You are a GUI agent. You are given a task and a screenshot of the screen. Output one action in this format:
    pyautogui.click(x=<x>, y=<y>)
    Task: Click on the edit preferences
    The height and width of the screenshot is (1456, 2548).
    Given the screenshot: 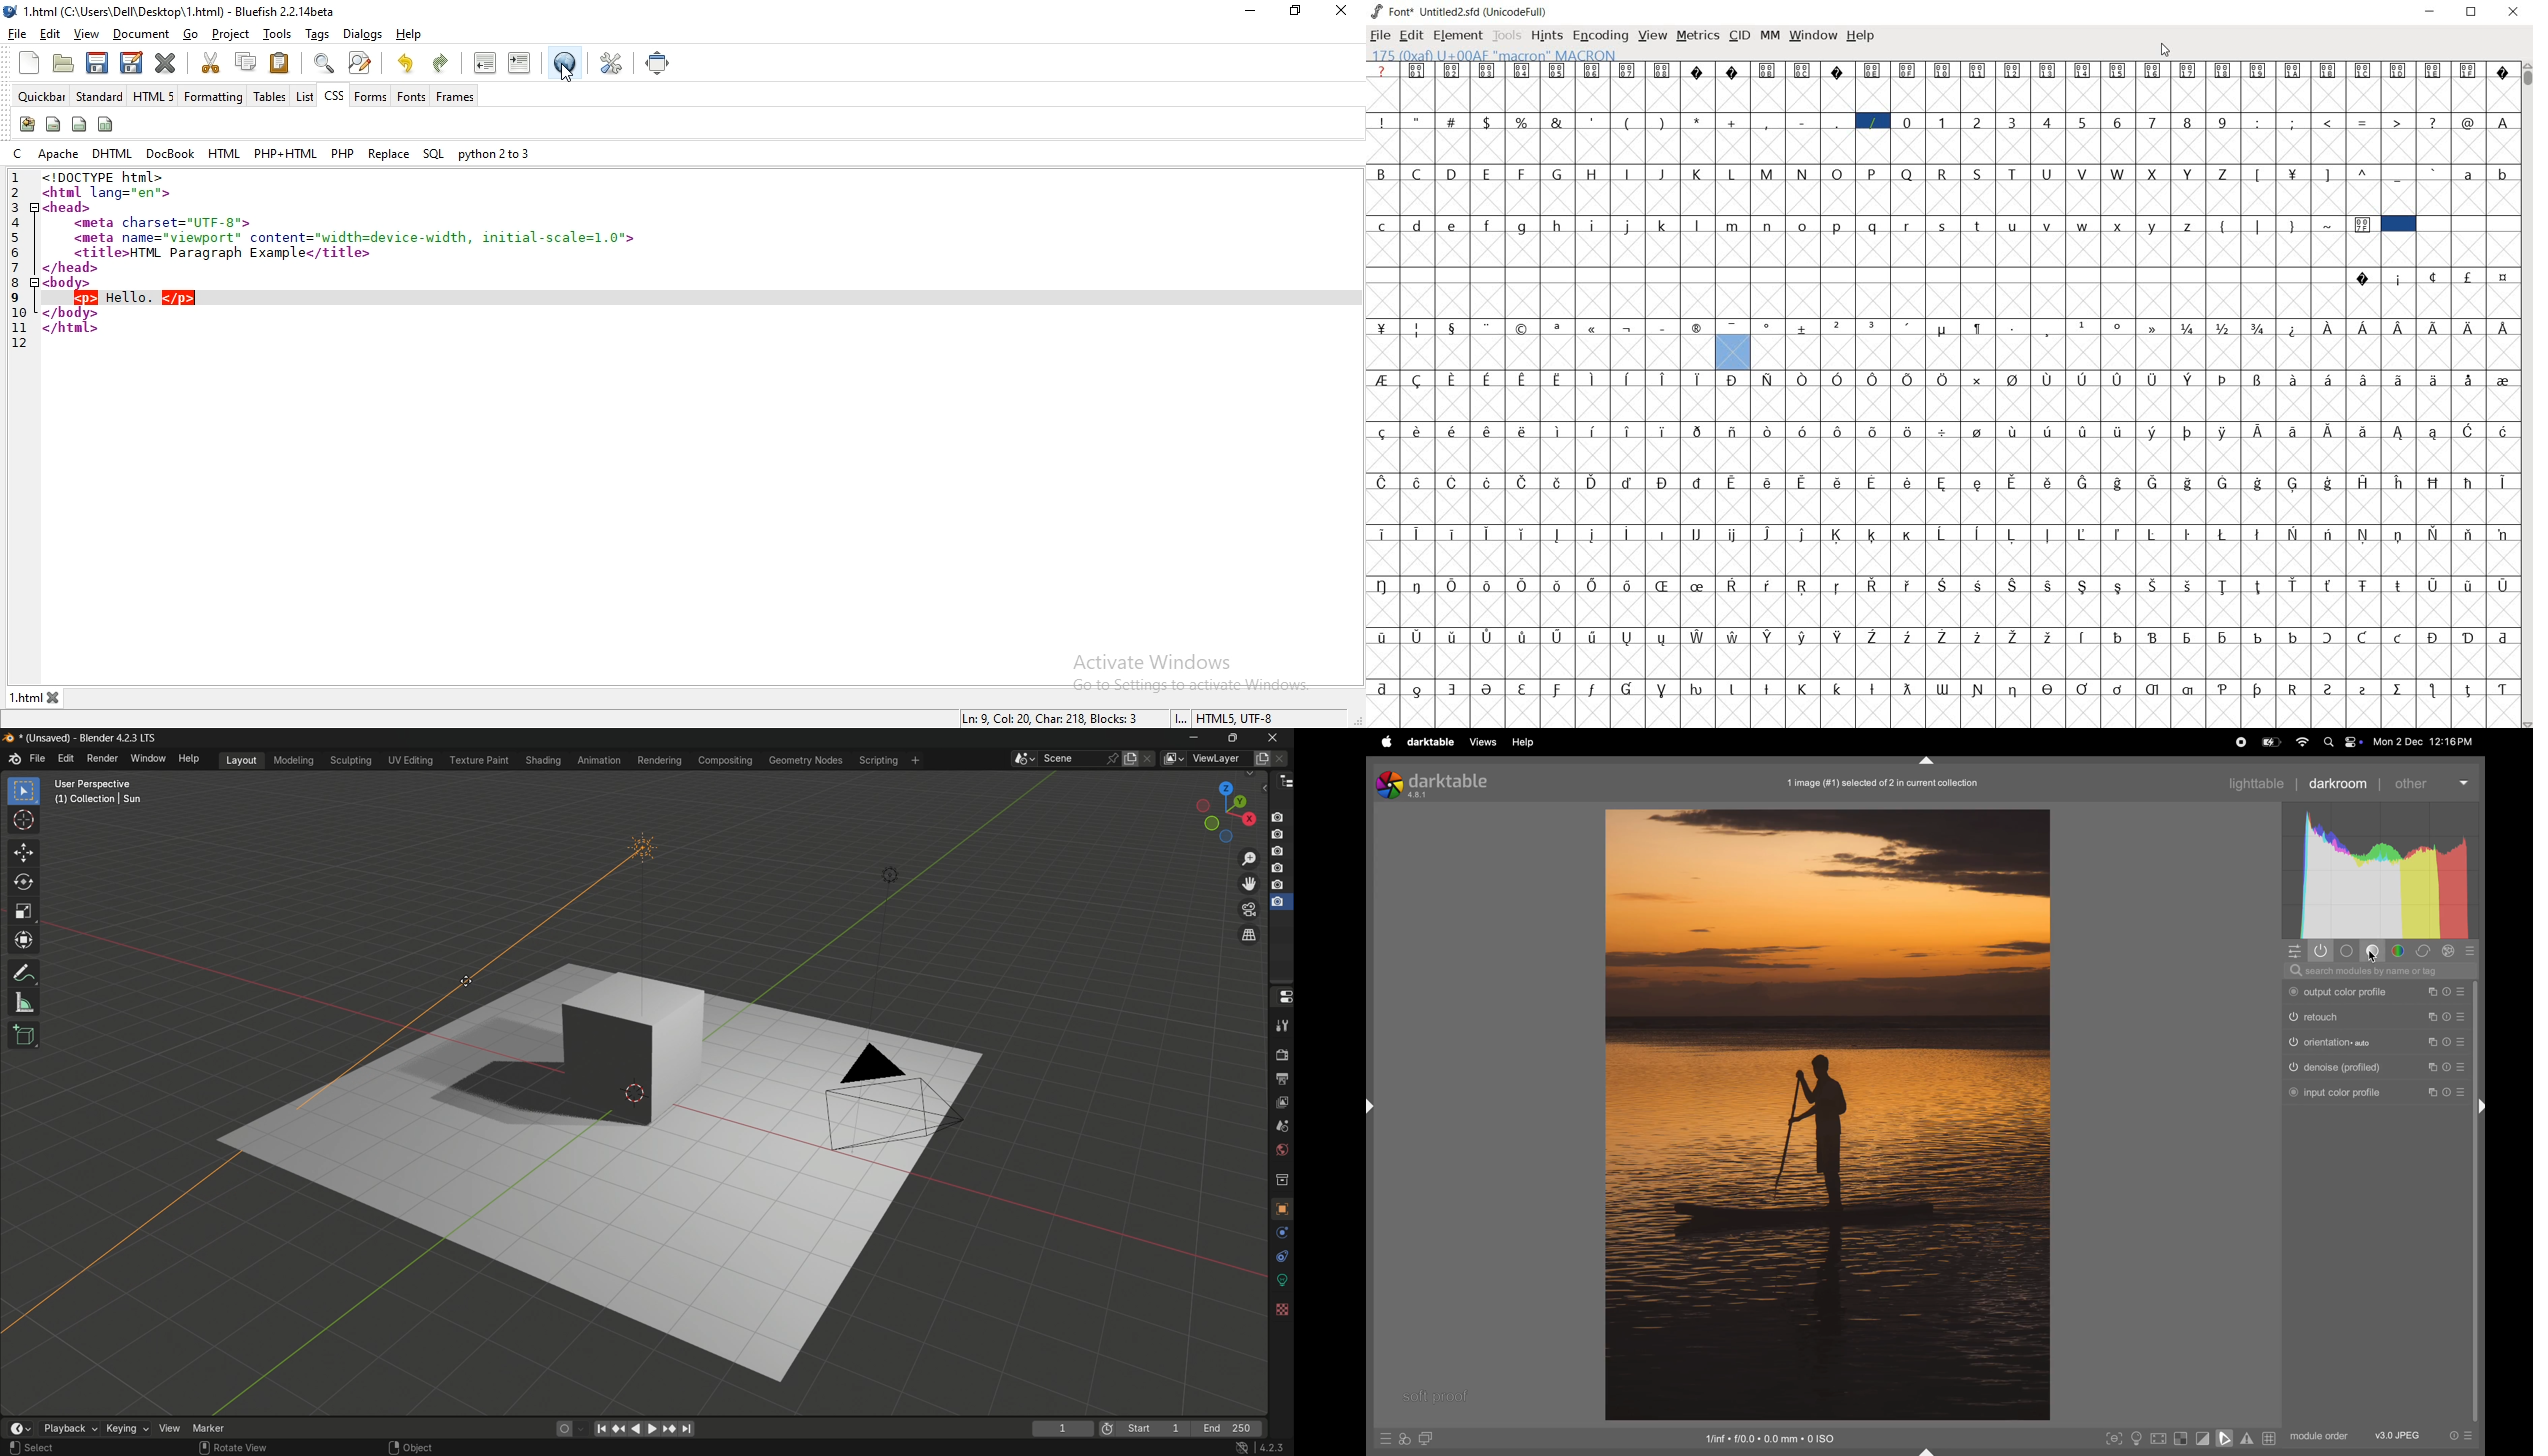 What is the action you would take?
    pyautogui.click(x=608, y=63)
    